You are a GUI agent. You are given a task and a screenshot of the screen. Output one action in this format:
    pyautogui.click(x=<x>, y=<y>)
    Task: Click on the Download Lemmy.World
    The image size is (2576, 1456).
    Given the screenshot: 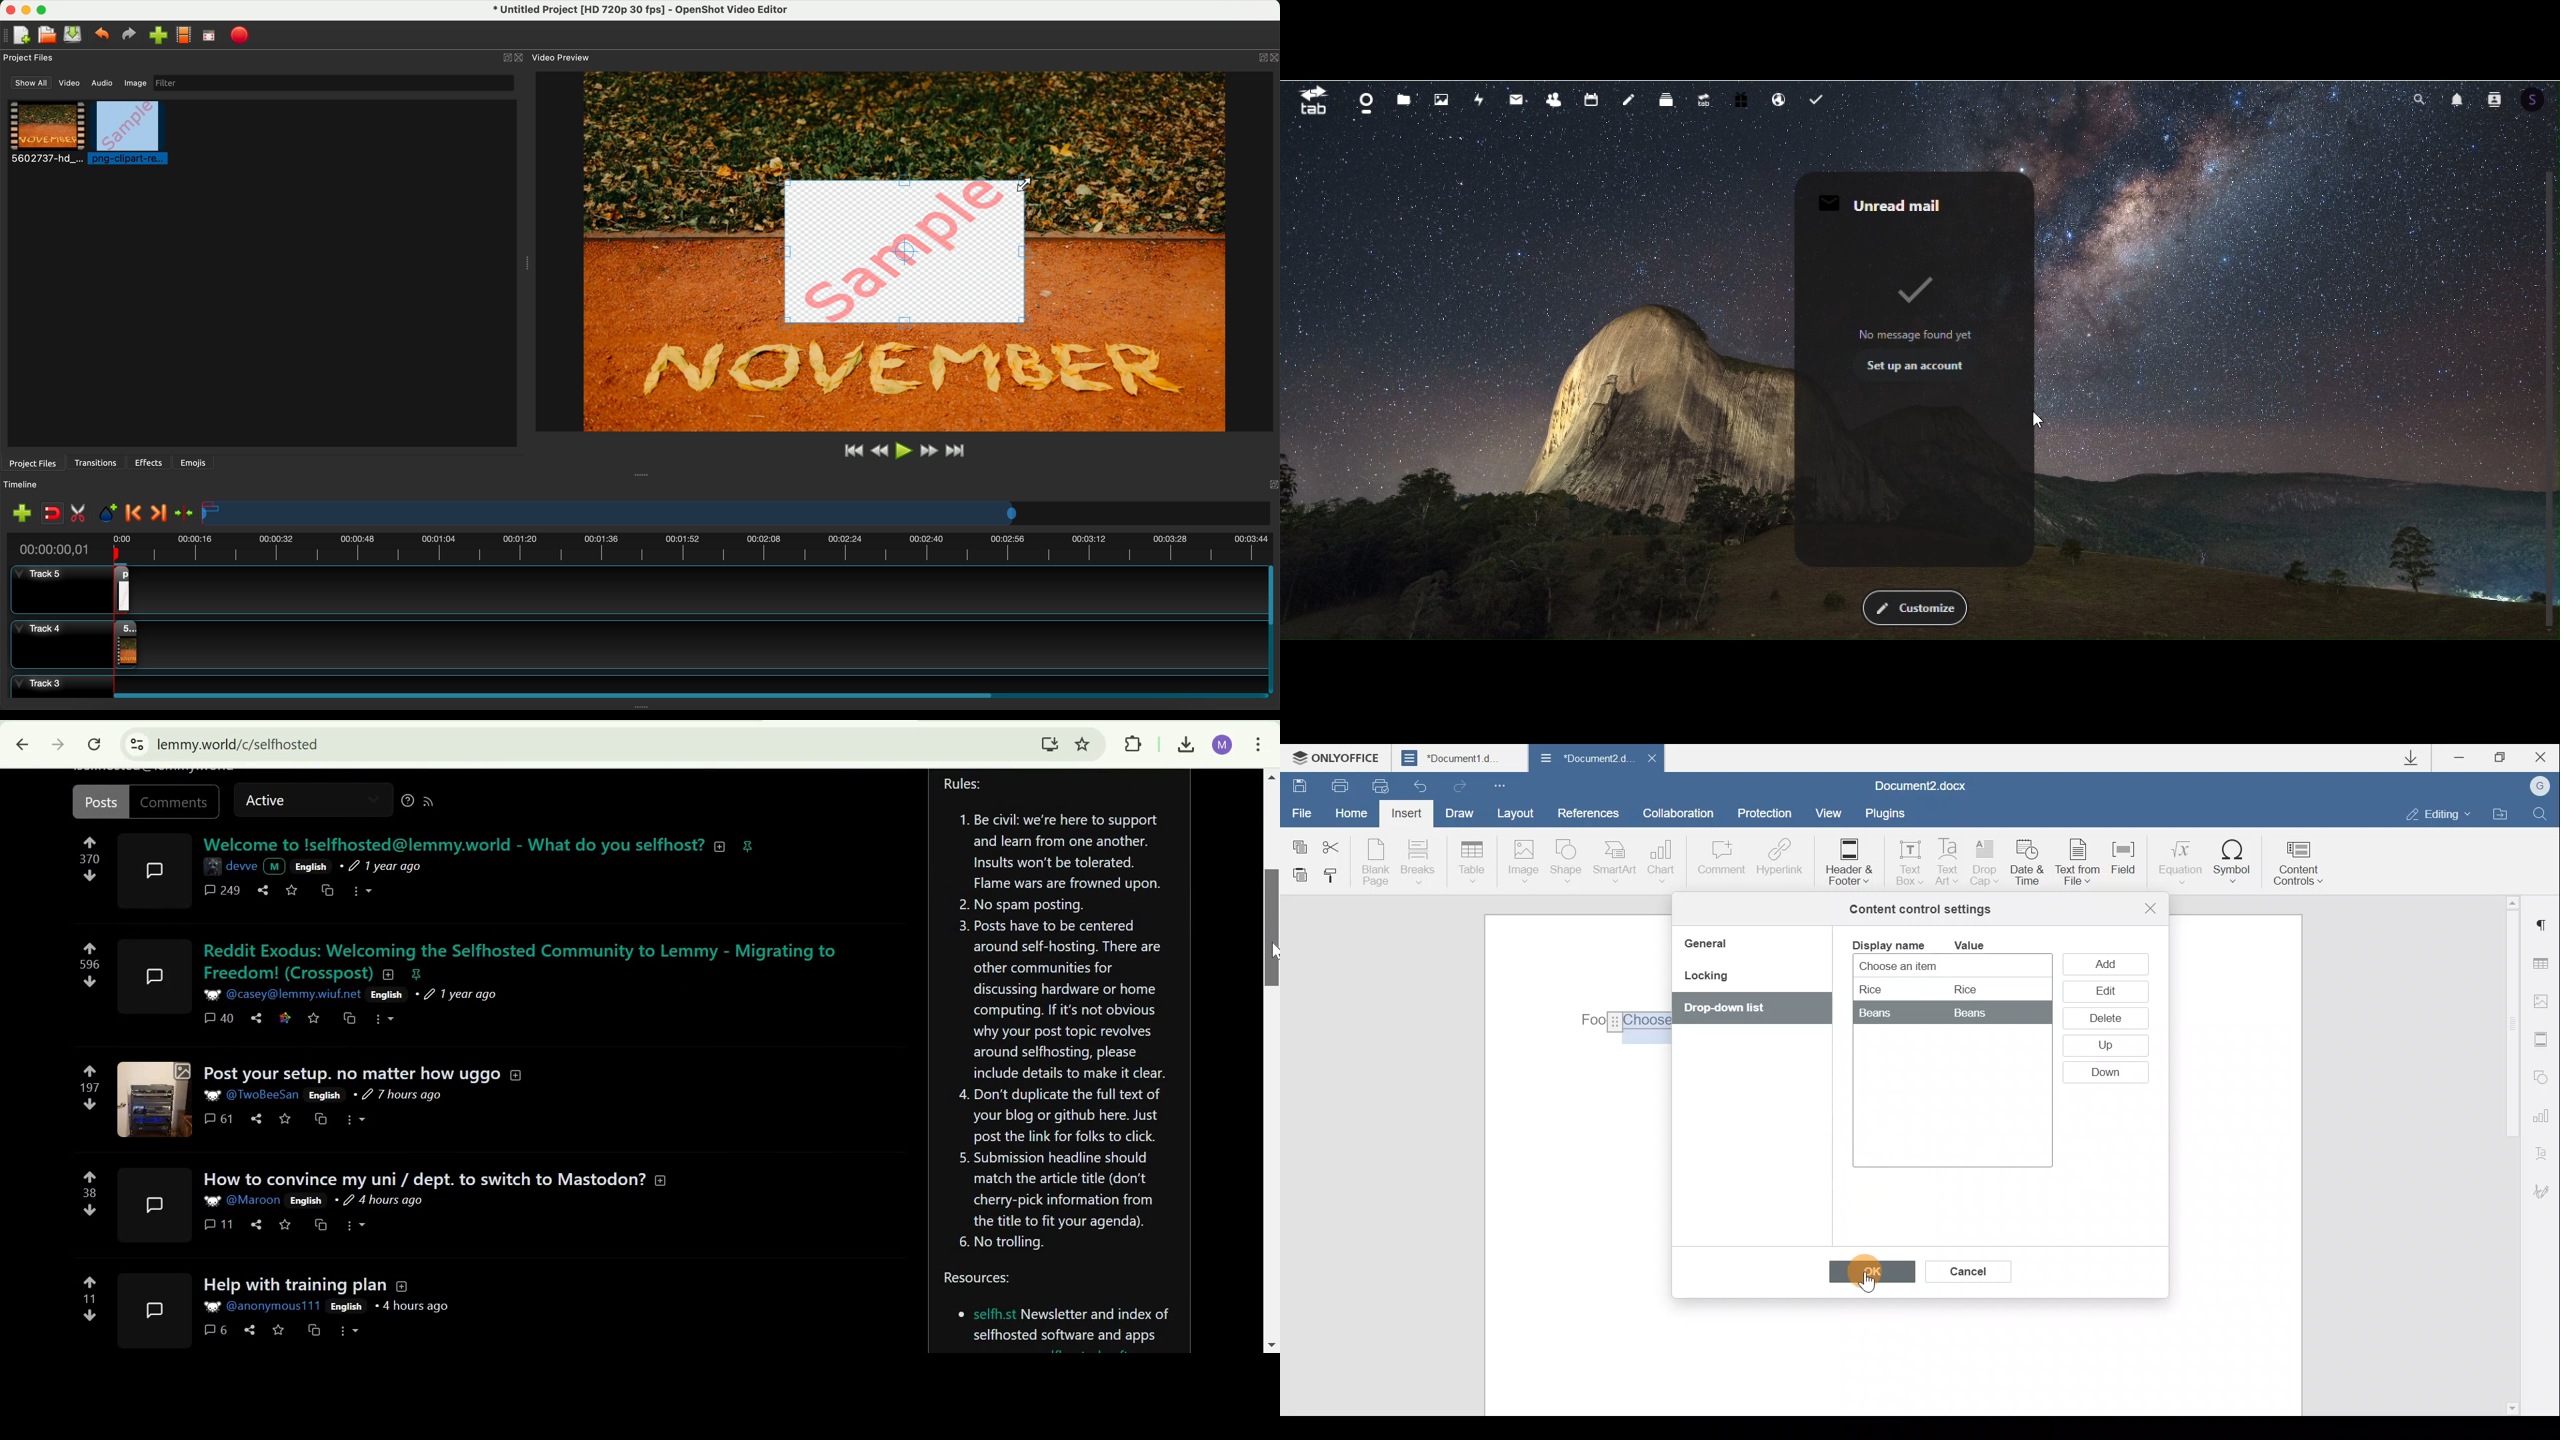 What is the action you would take?
    pyautogui.click(x=1050, y=743)
    